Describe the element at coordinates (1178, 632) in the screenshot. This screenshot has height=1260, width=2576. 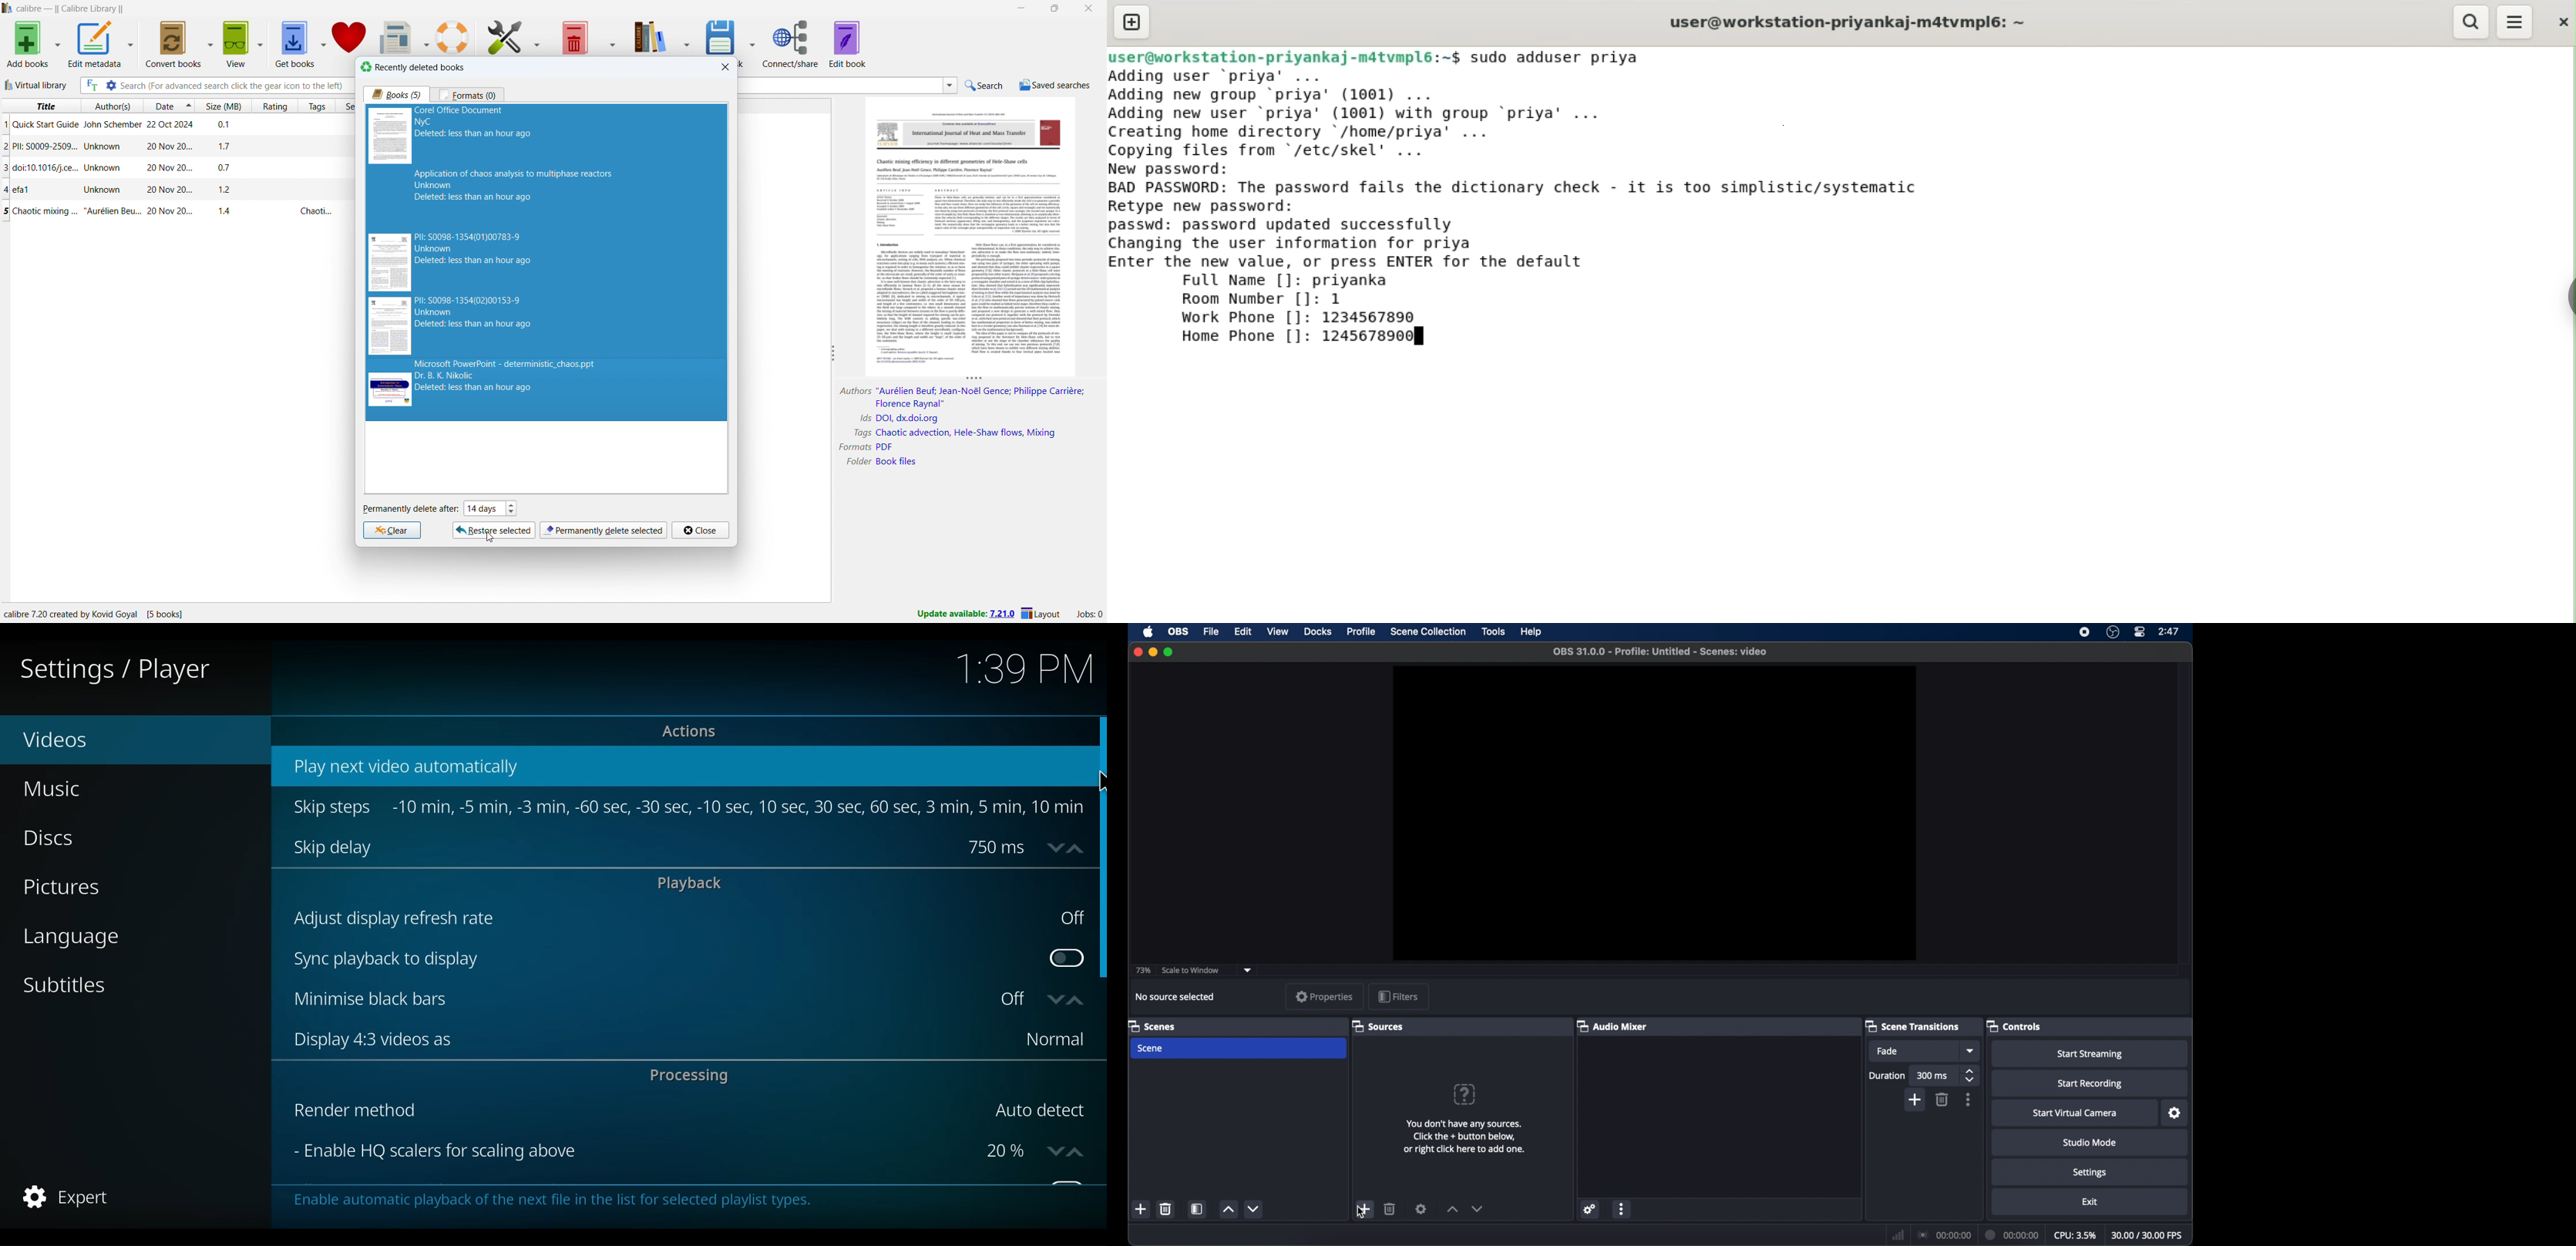
I see `obs` at that location.